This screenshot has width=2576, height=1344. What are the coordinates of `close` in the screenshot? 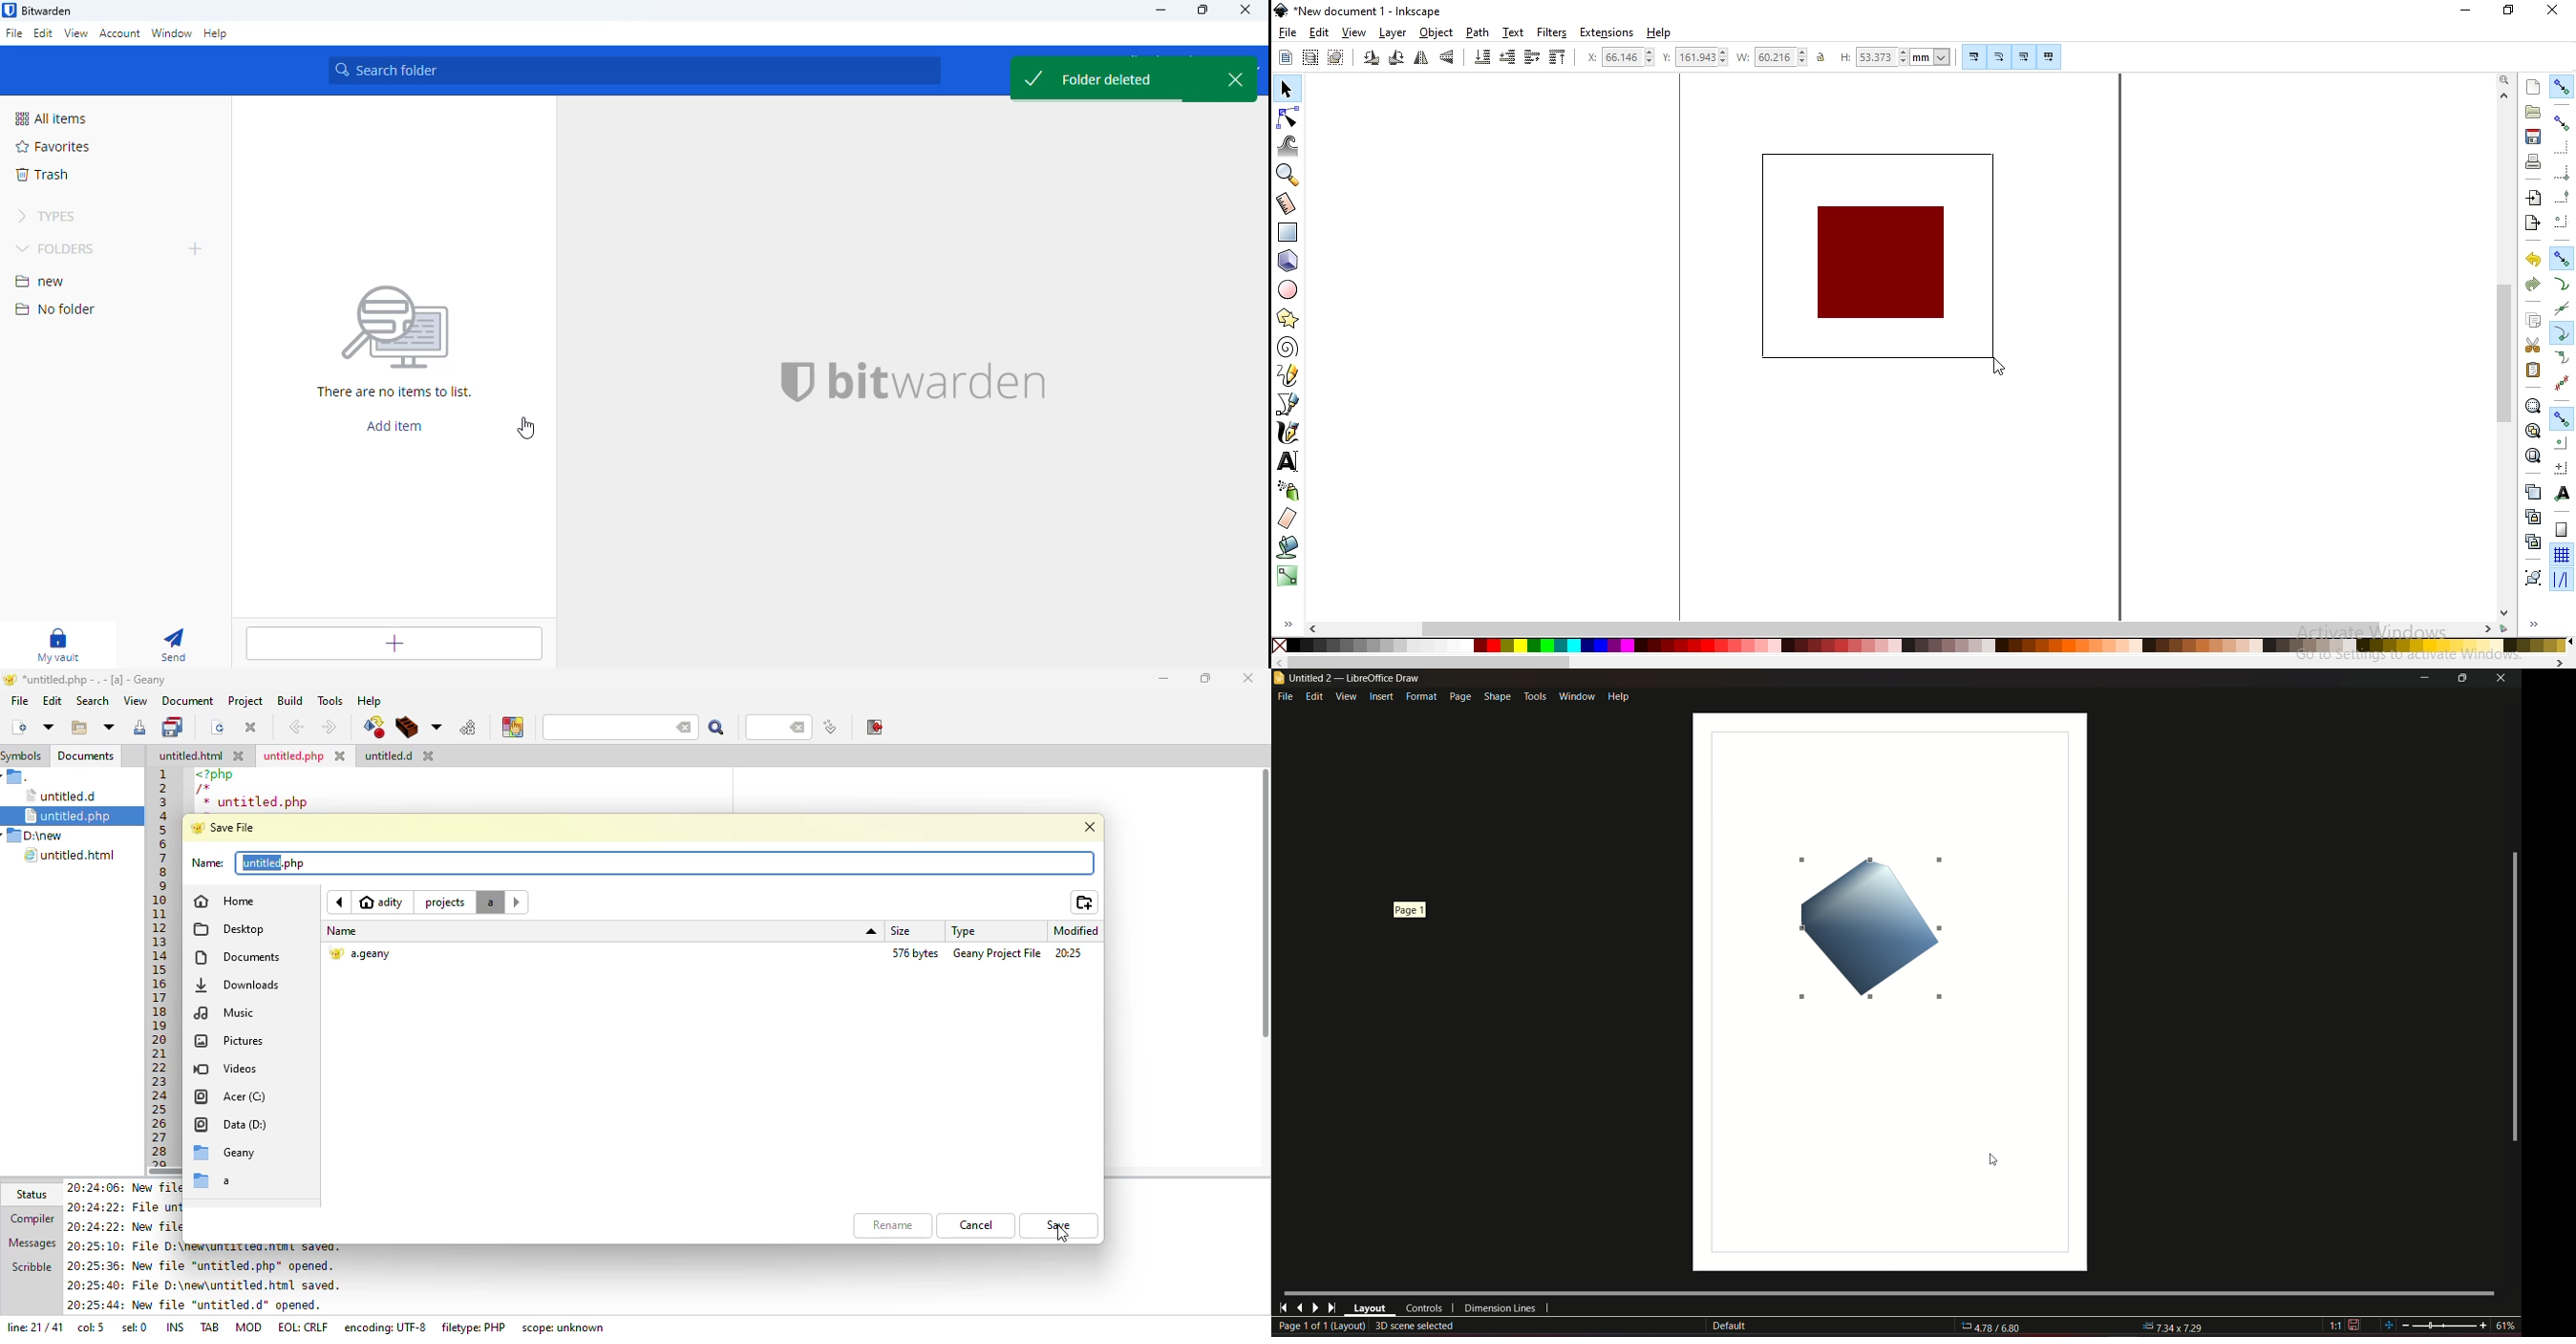 It's located at (1246, 9).